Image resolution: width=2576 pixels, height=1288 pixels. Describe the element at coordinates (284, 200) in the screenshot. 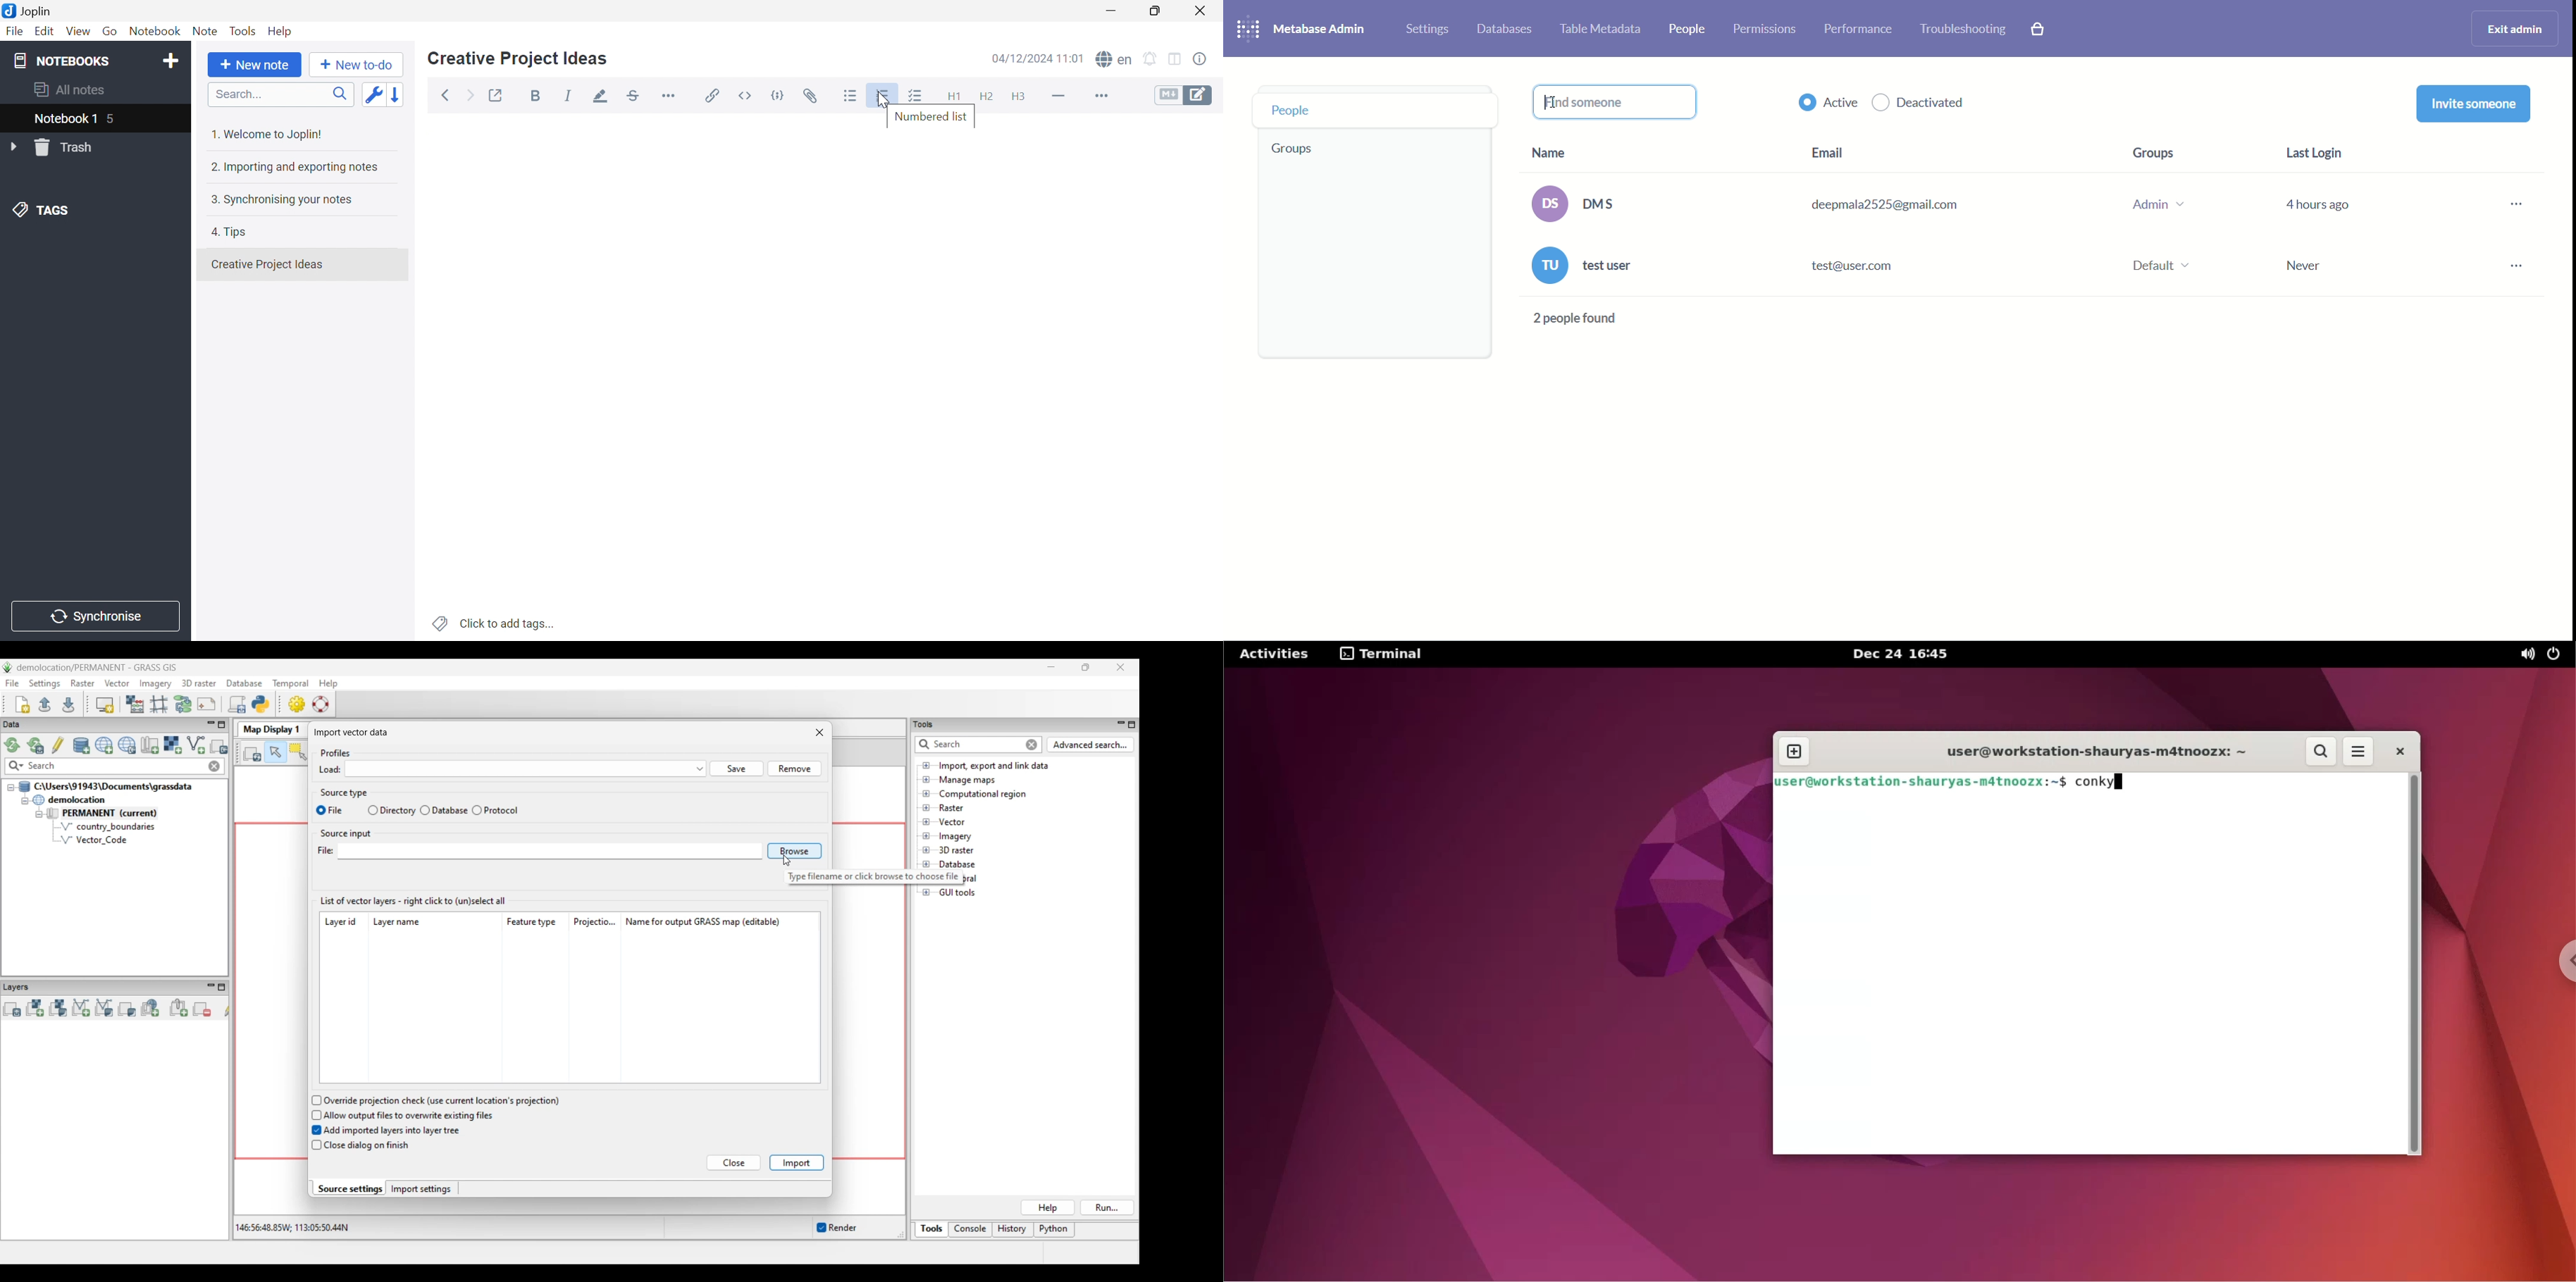

I see `3. Synchronising your notes` at that location.